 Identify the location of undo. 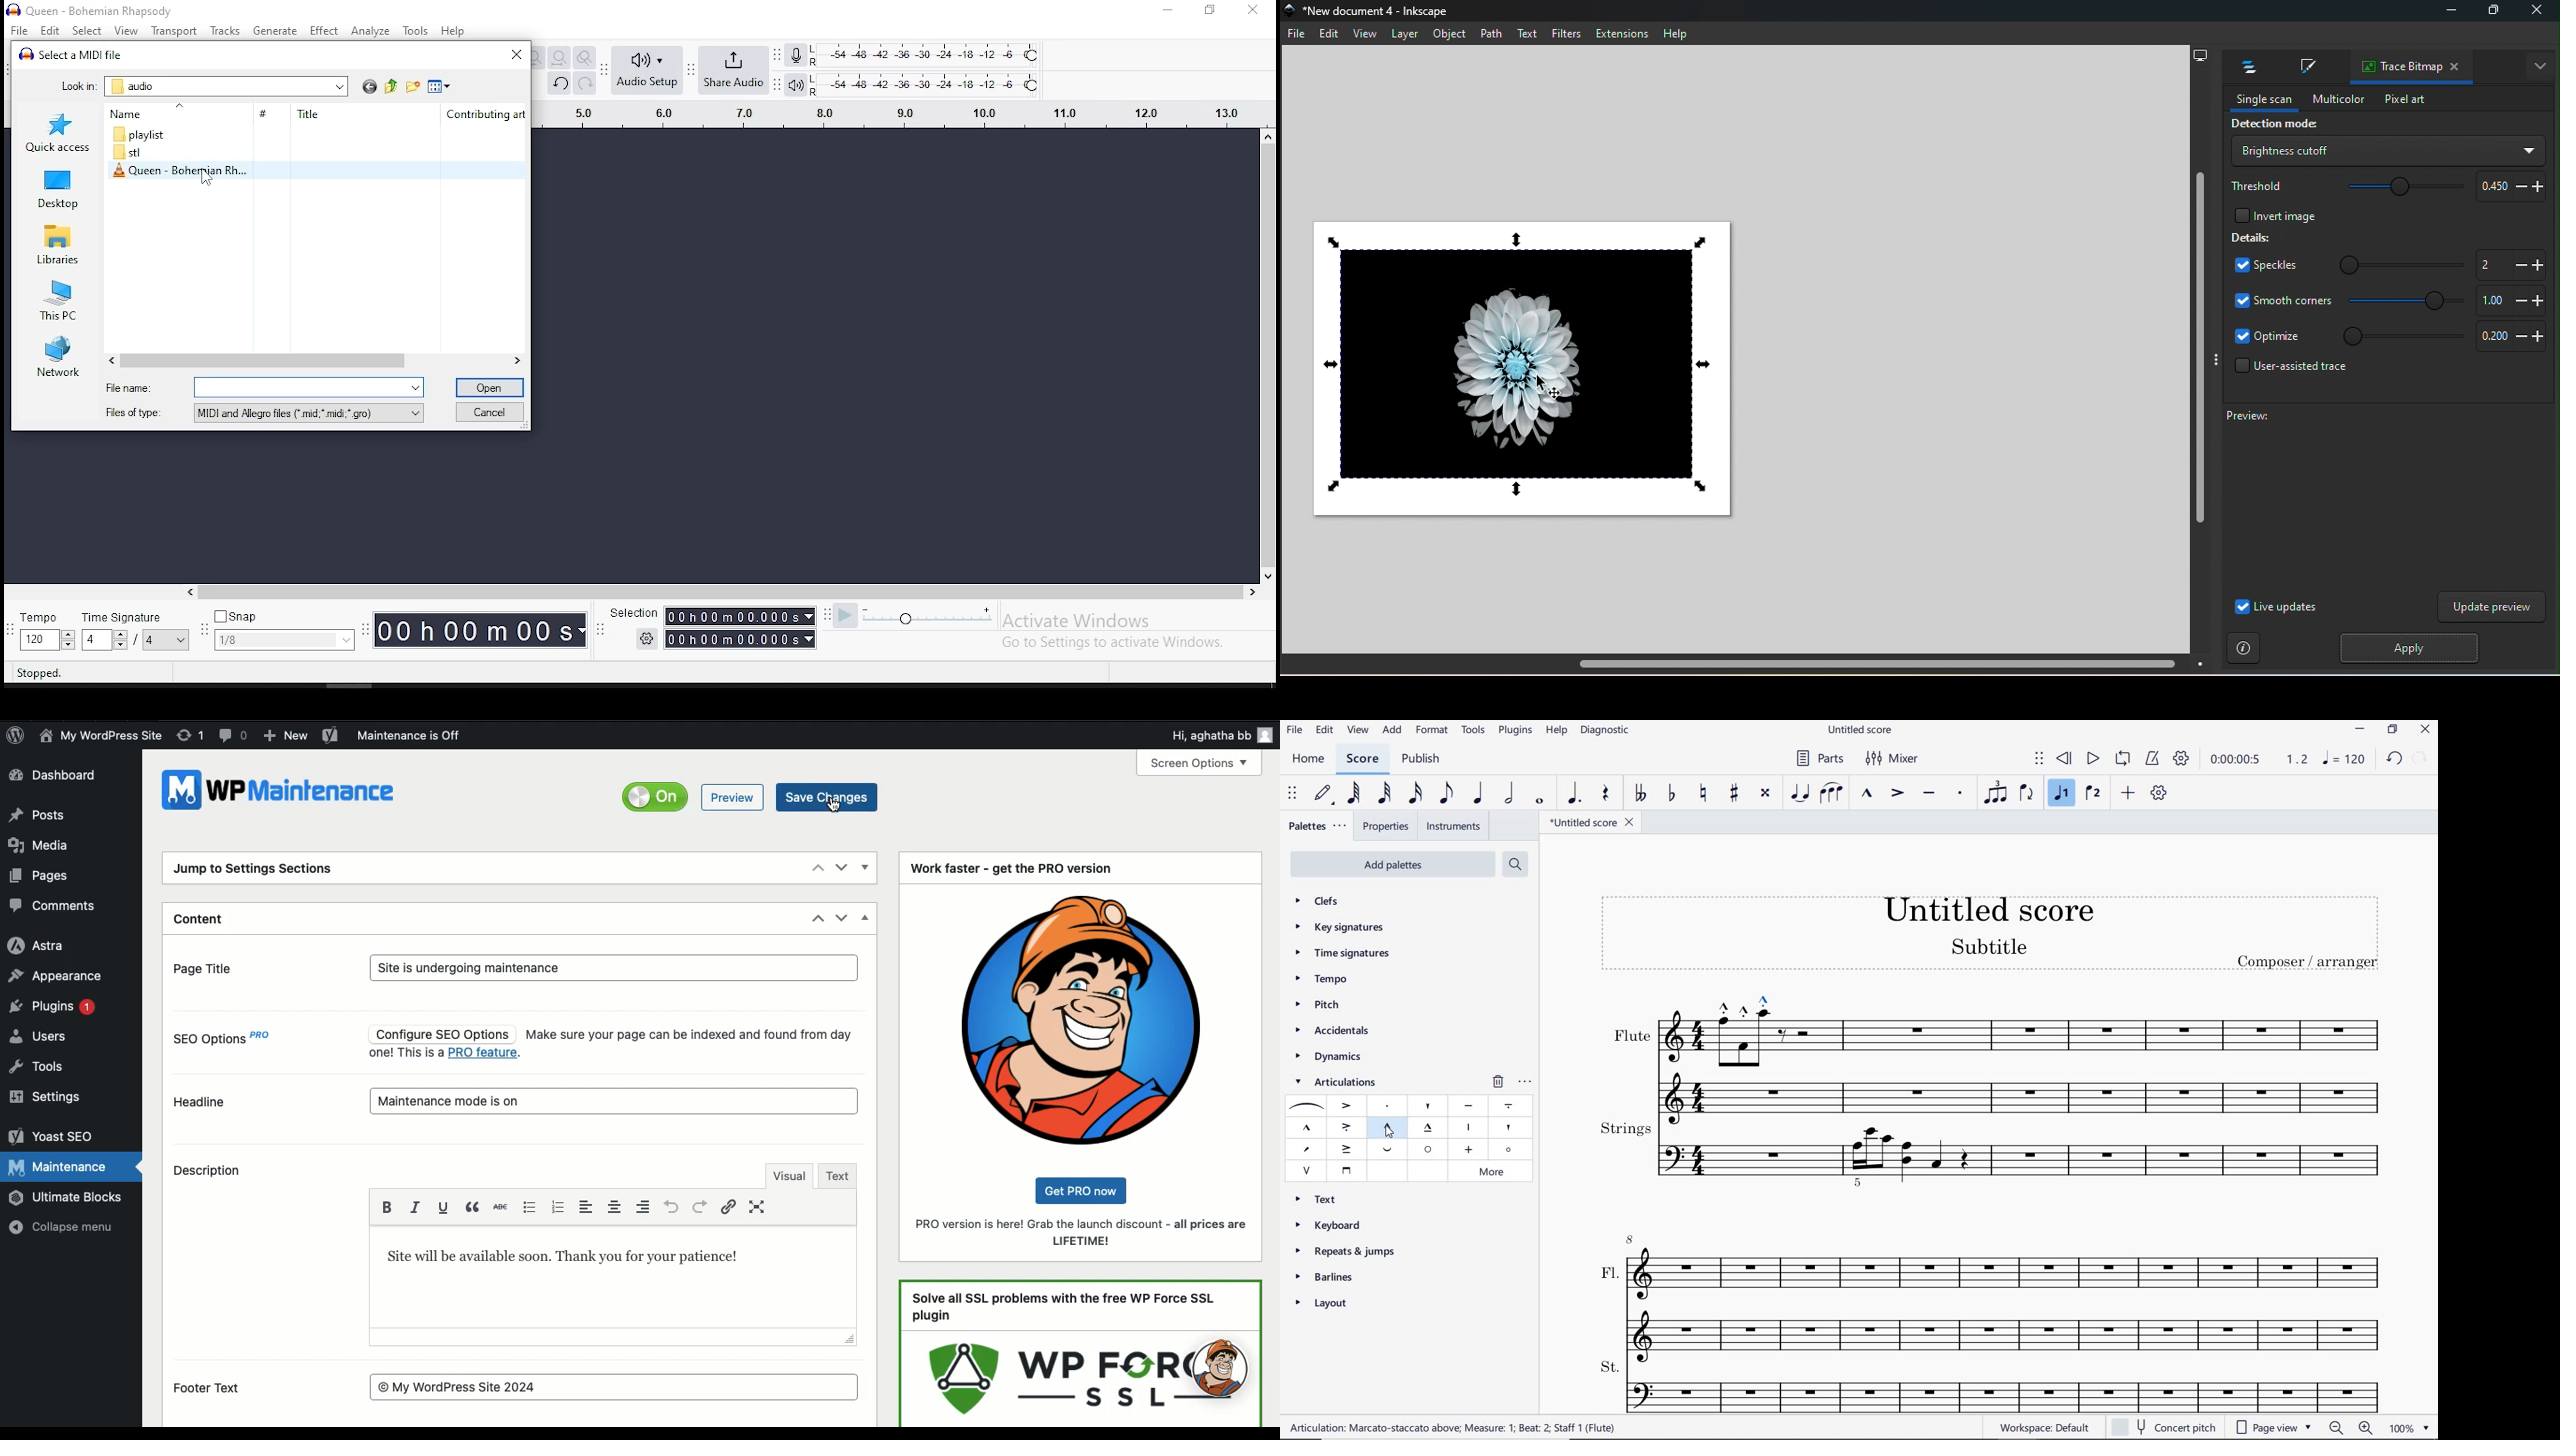
(2395, 759).